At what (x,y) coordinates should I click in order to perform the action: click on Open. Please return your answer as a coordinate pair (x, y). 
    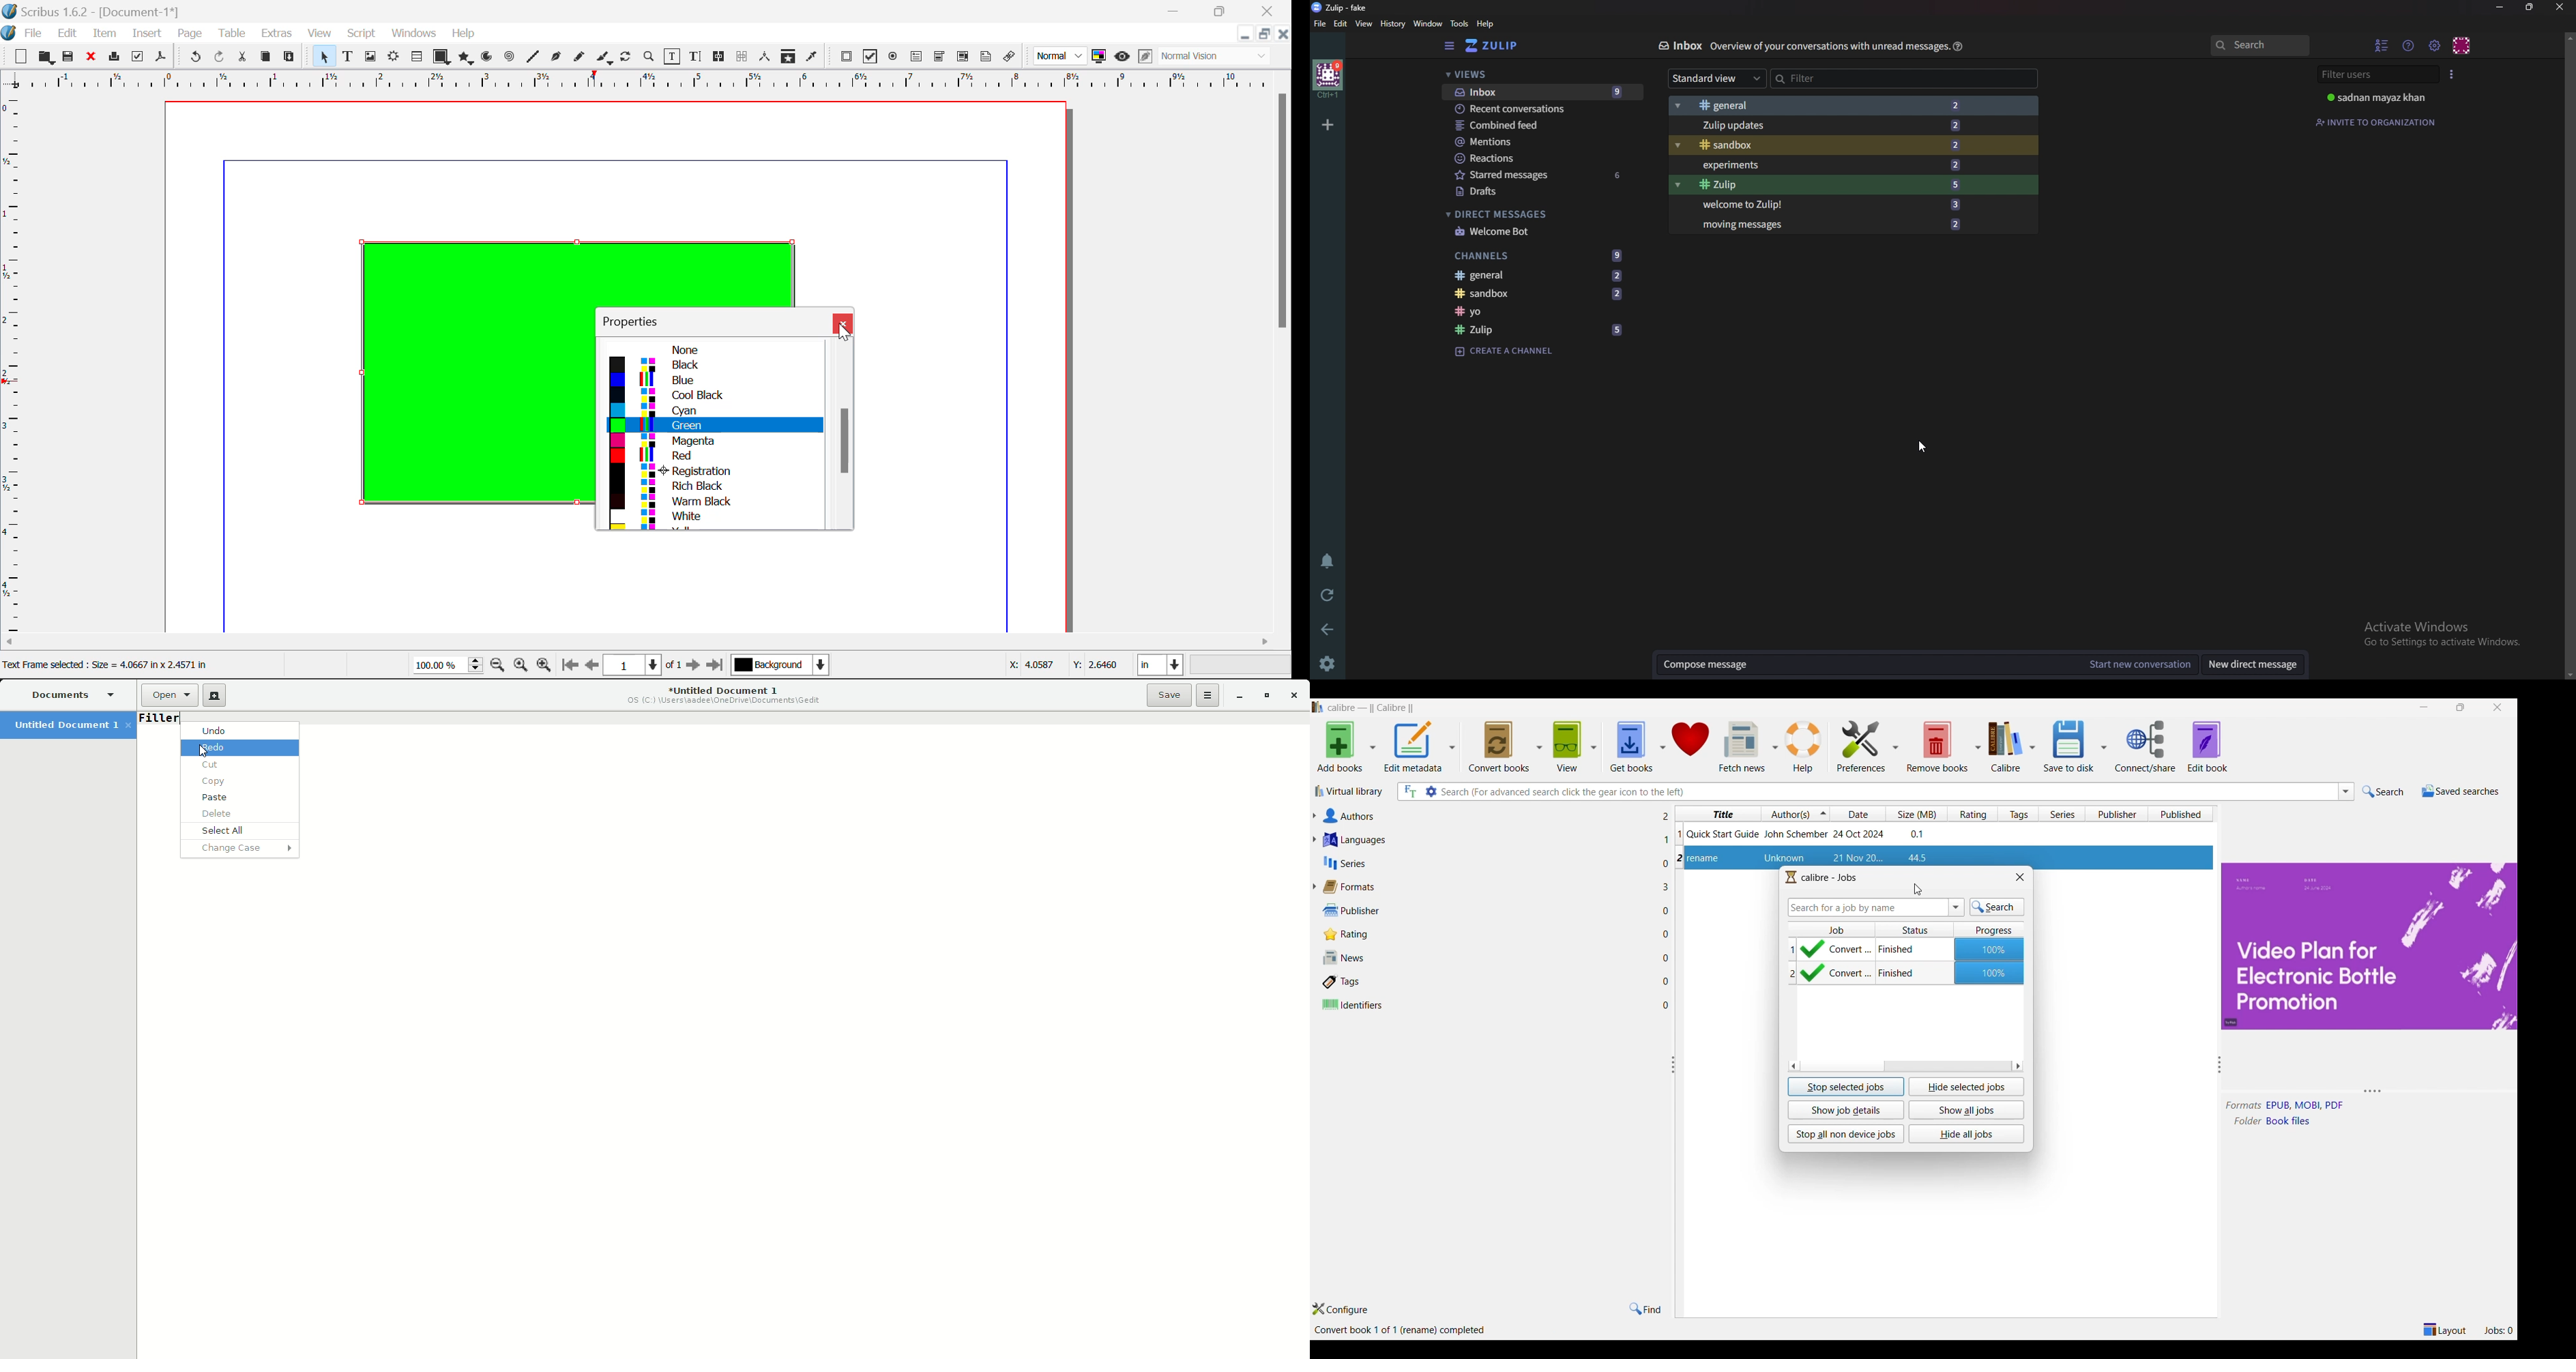
    Looking at the image, I should click on (166, 696).